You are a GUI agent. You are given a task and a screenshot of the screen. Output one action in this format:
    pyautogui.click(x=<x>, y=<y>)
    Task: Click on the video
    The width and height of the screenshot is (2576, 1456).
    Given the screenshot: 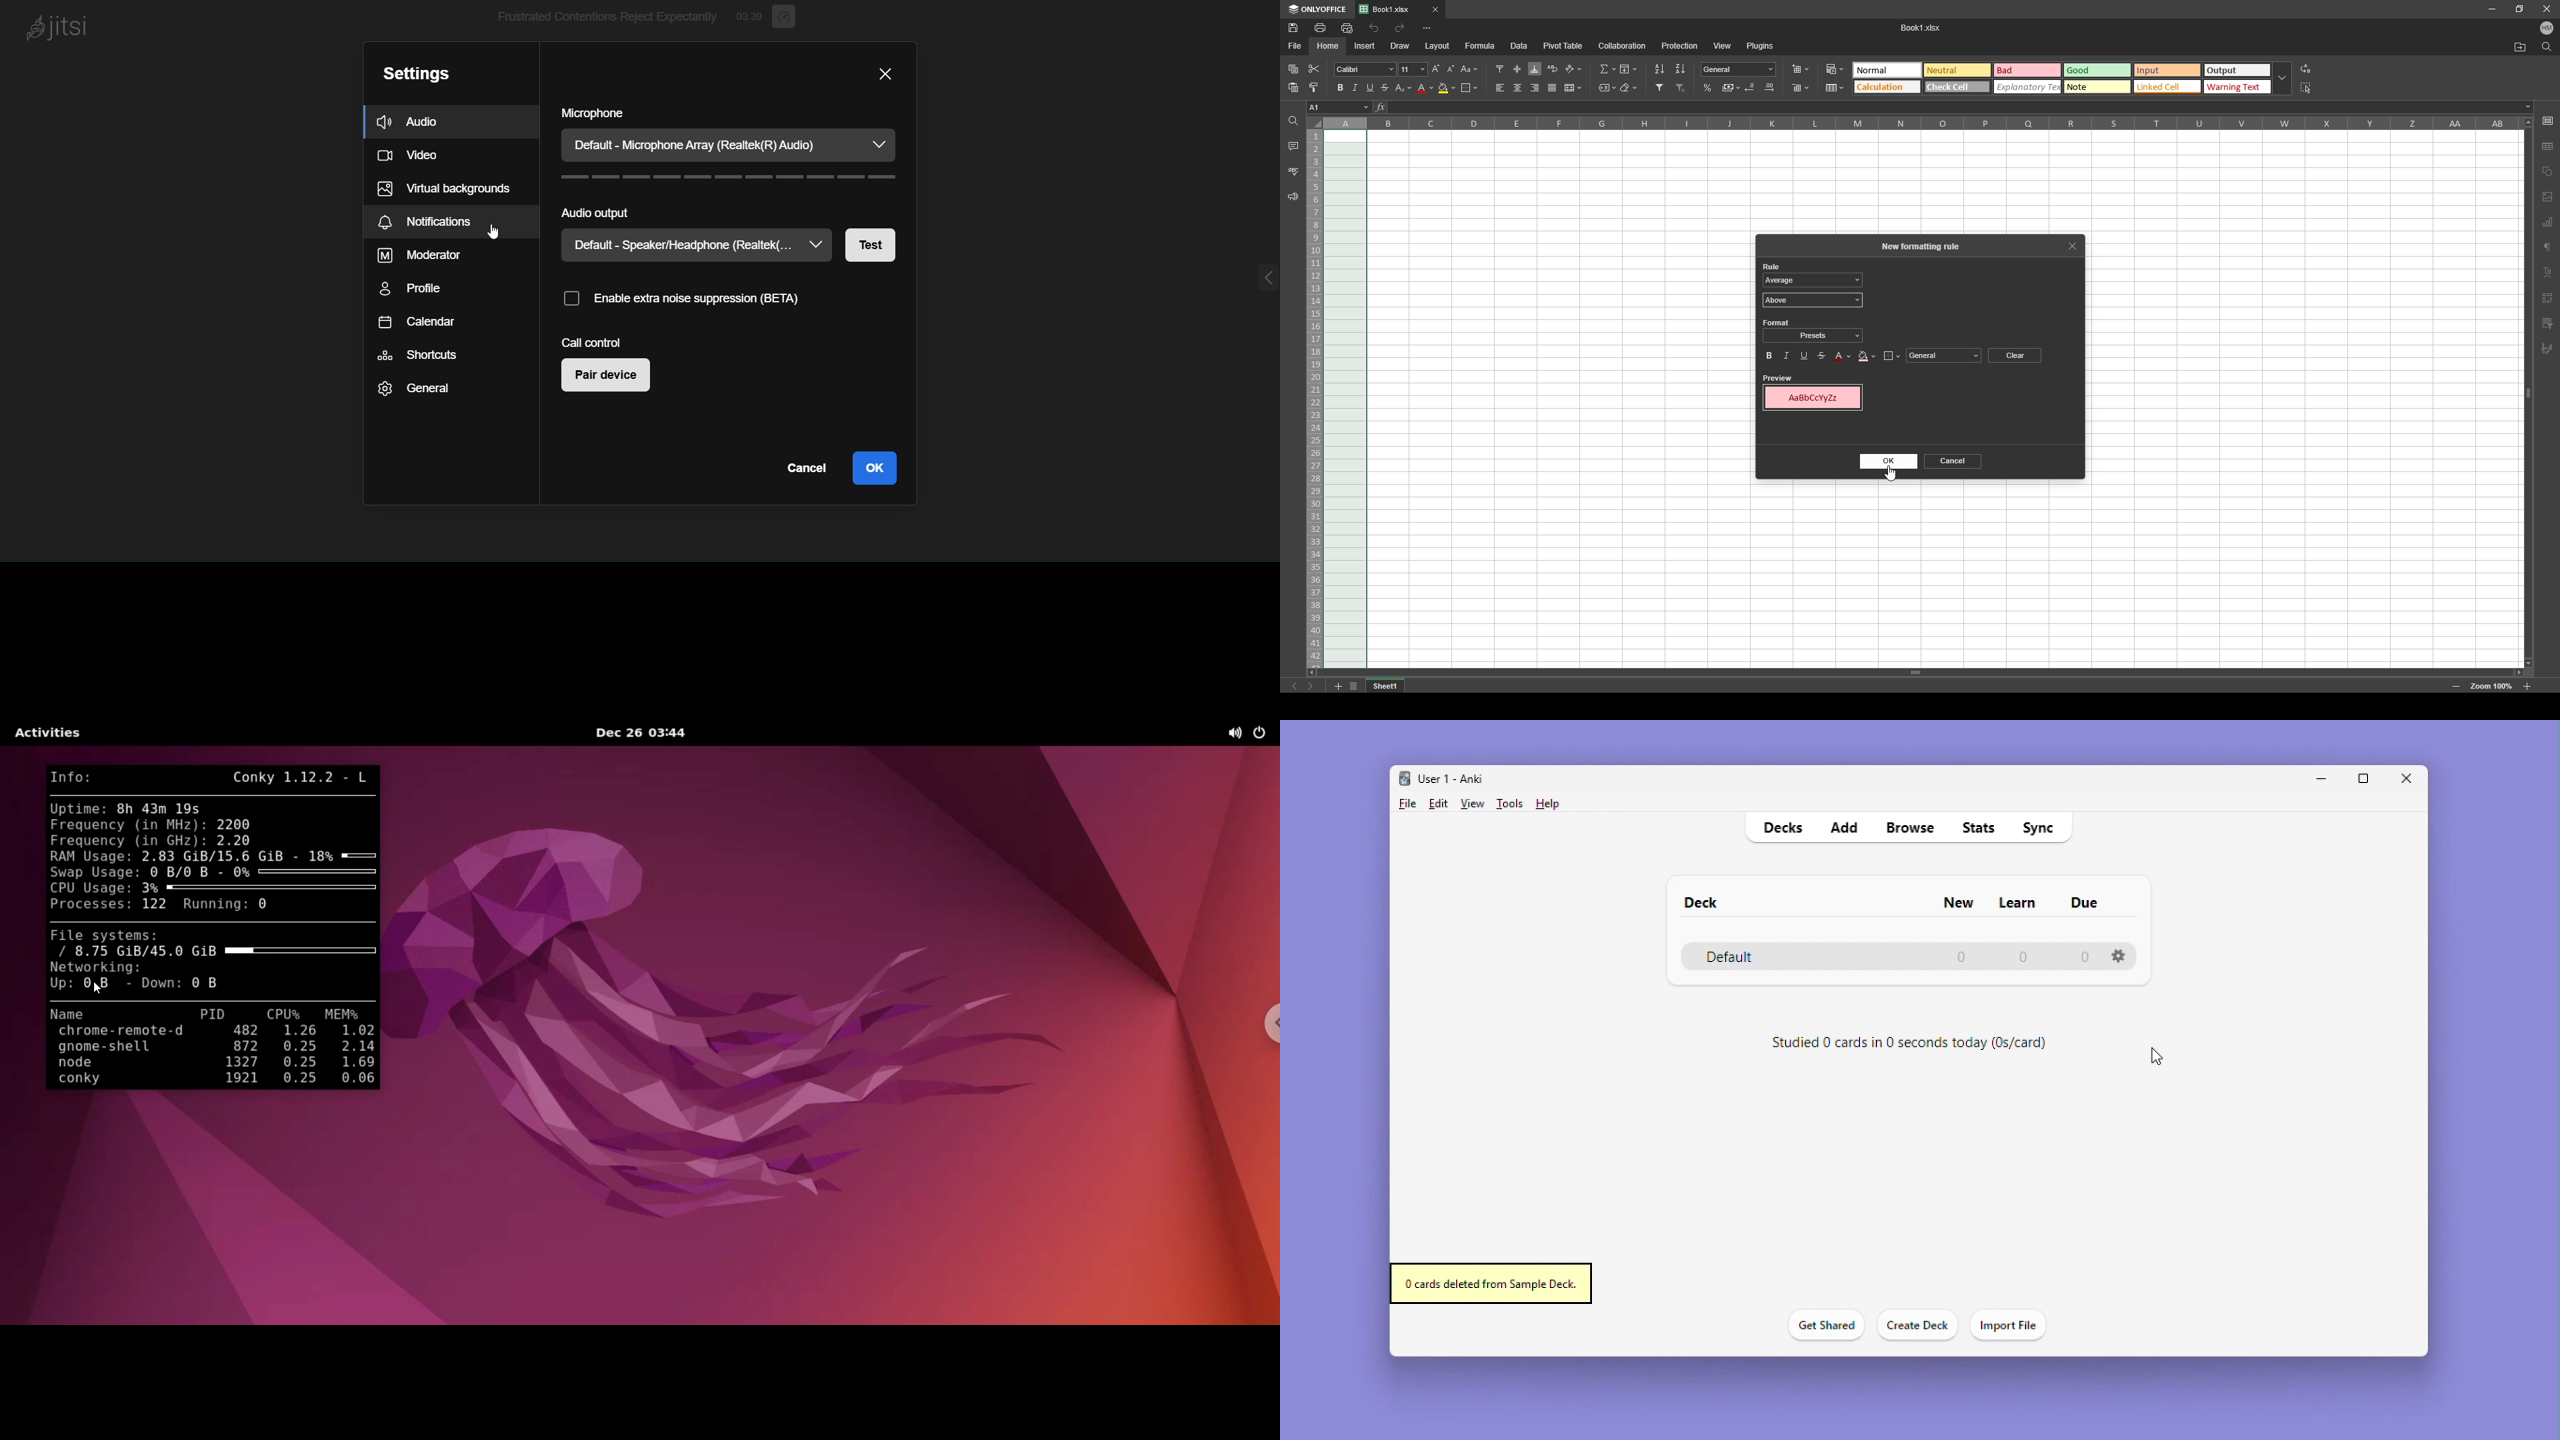 What is the action you would take?
    pyautogui.click(x=413, y=155)
    